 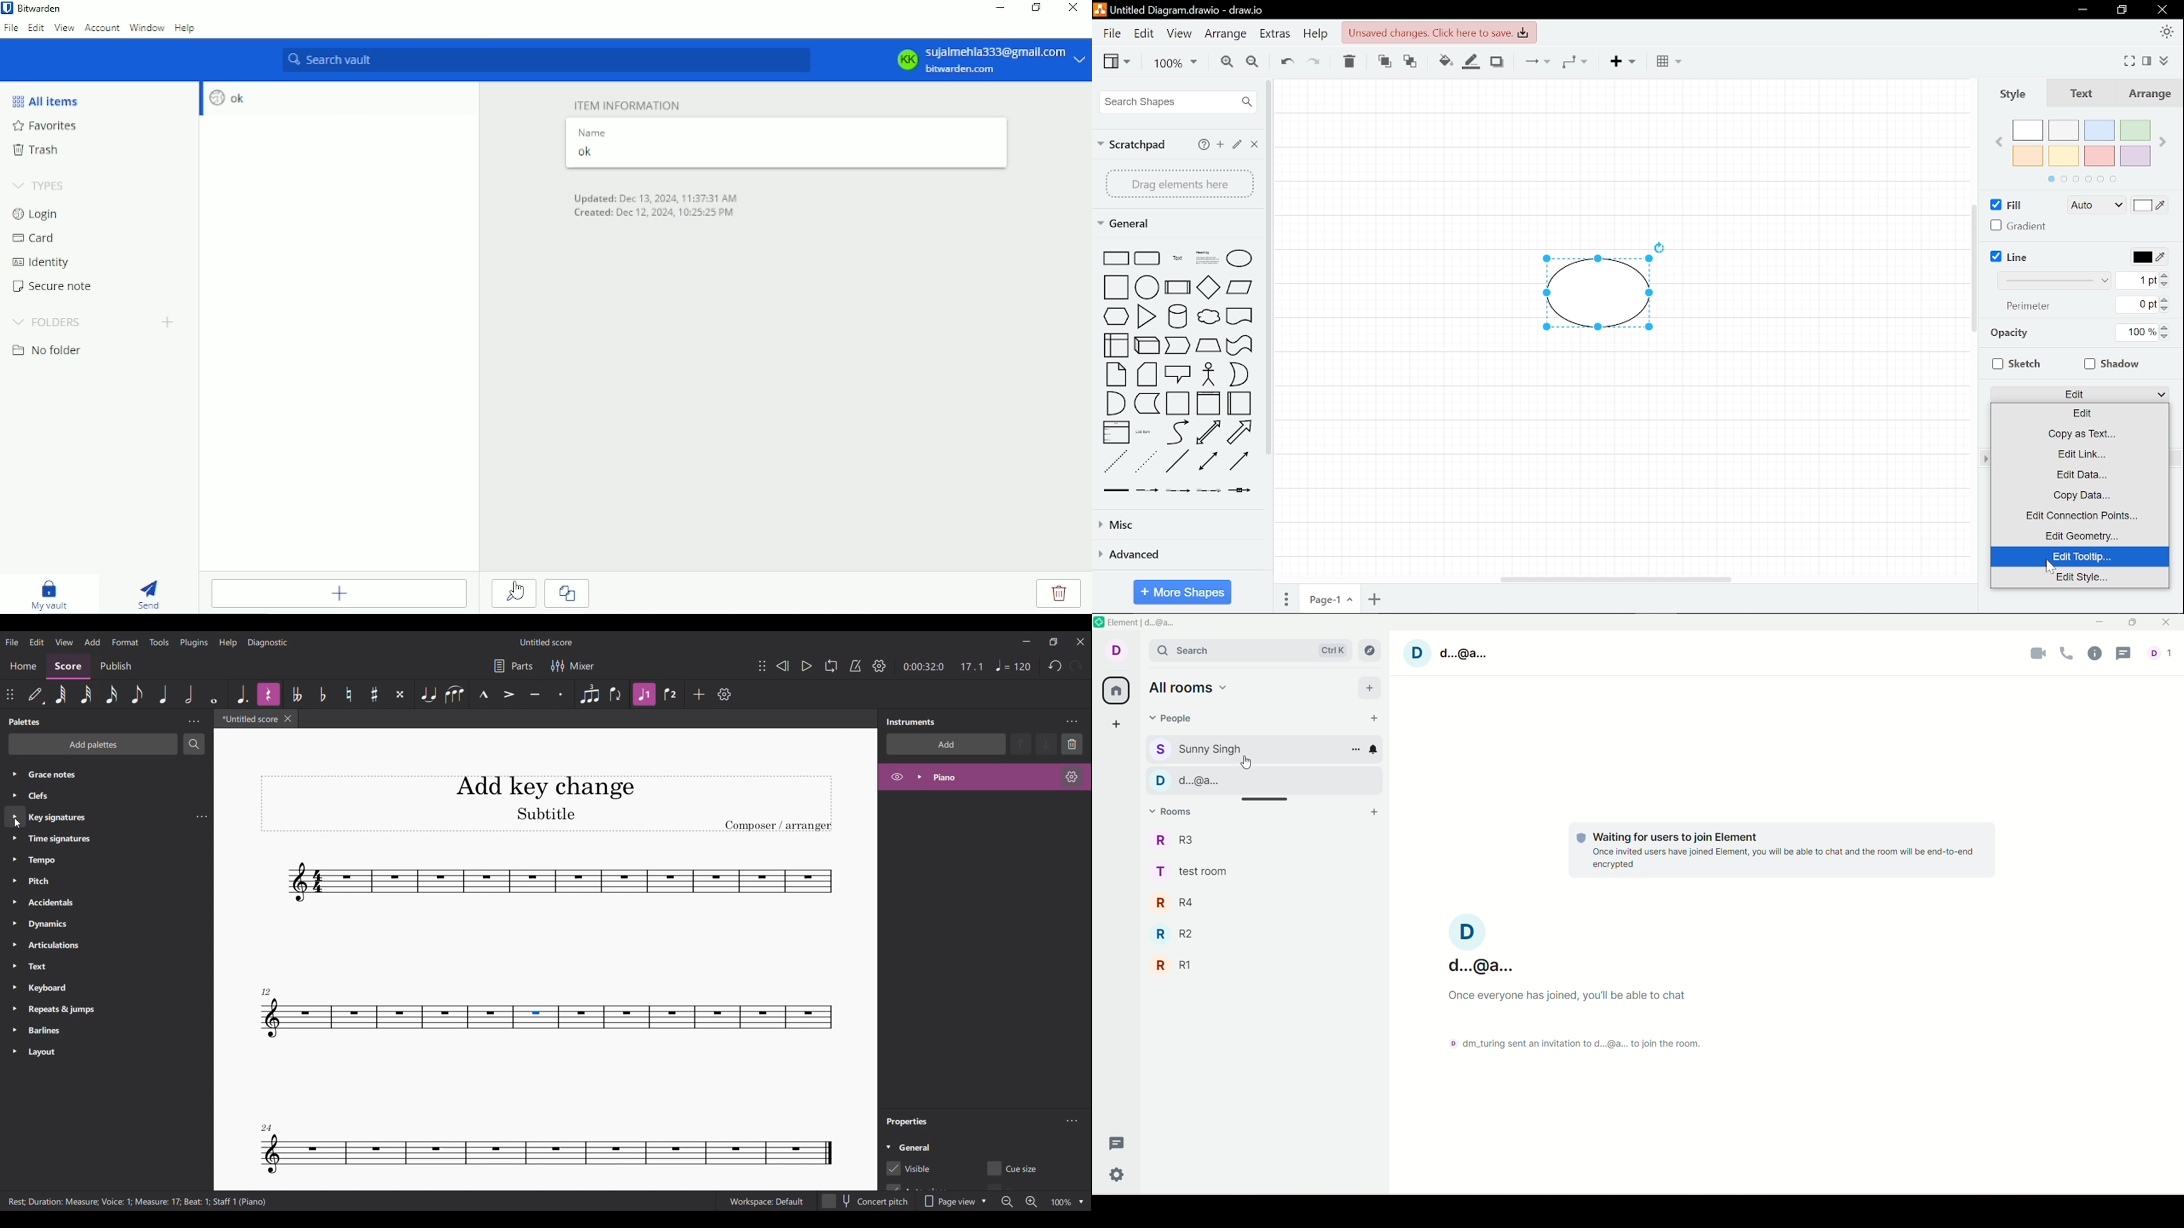 What do you see at coordinates (2082, 180) in the screenshot?
I see `Color palette navigation` at bounding box center [2082, 180].